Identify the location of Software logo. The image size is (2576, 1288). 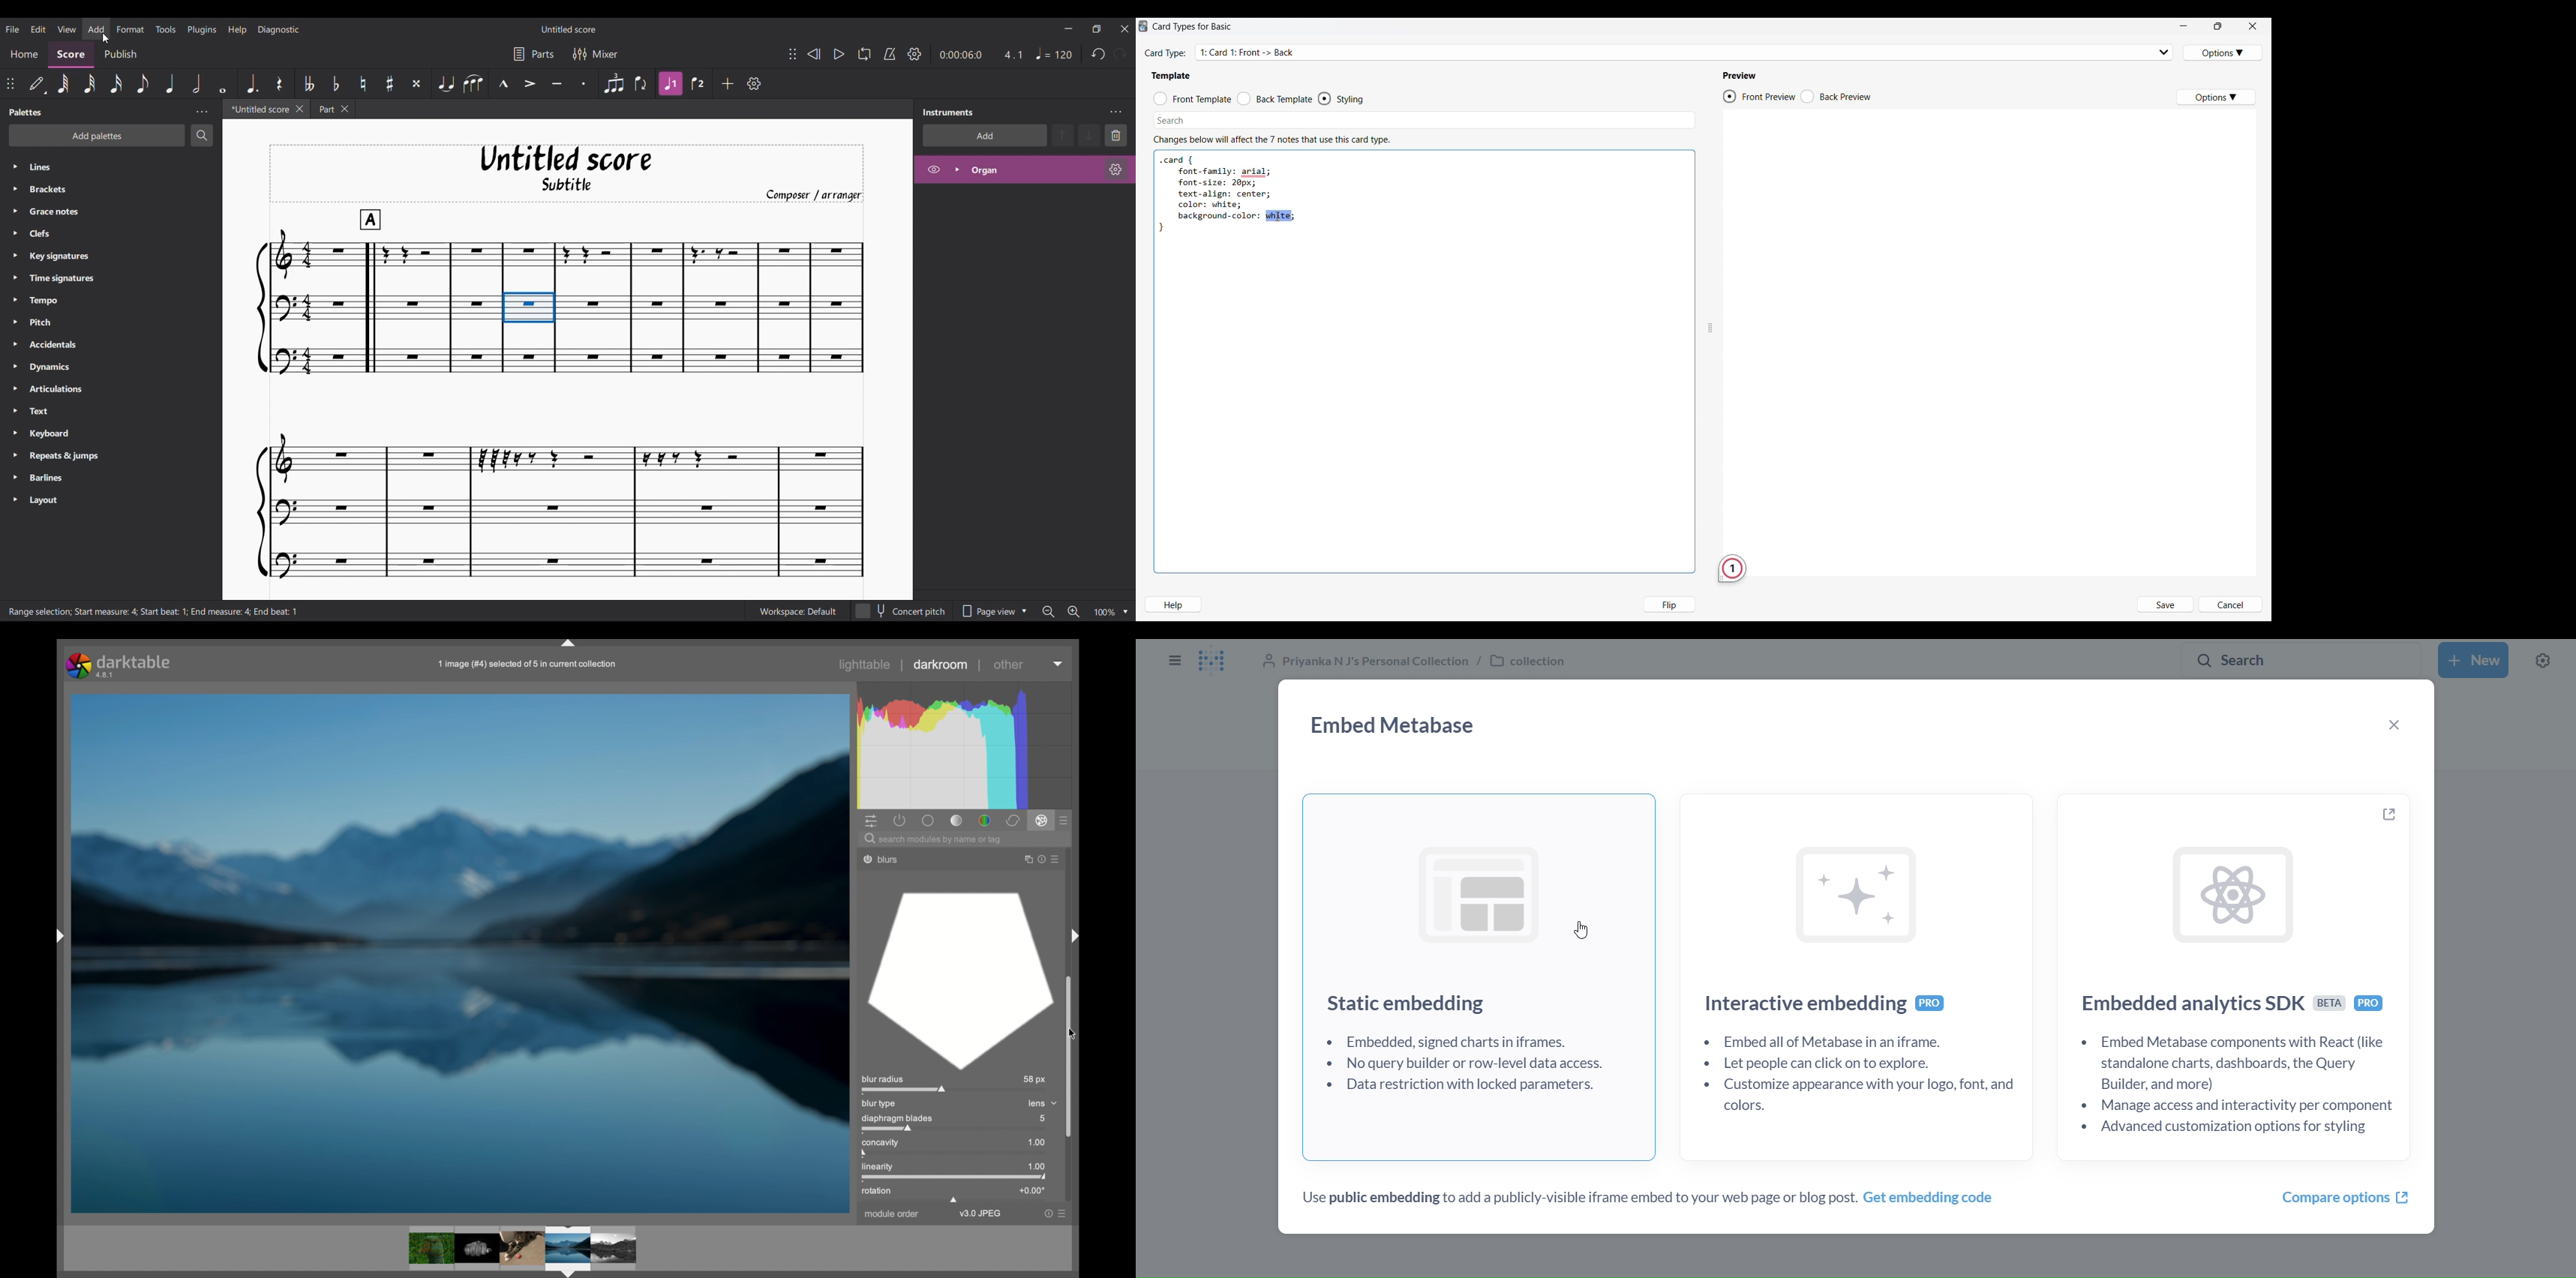
(1143, 26).